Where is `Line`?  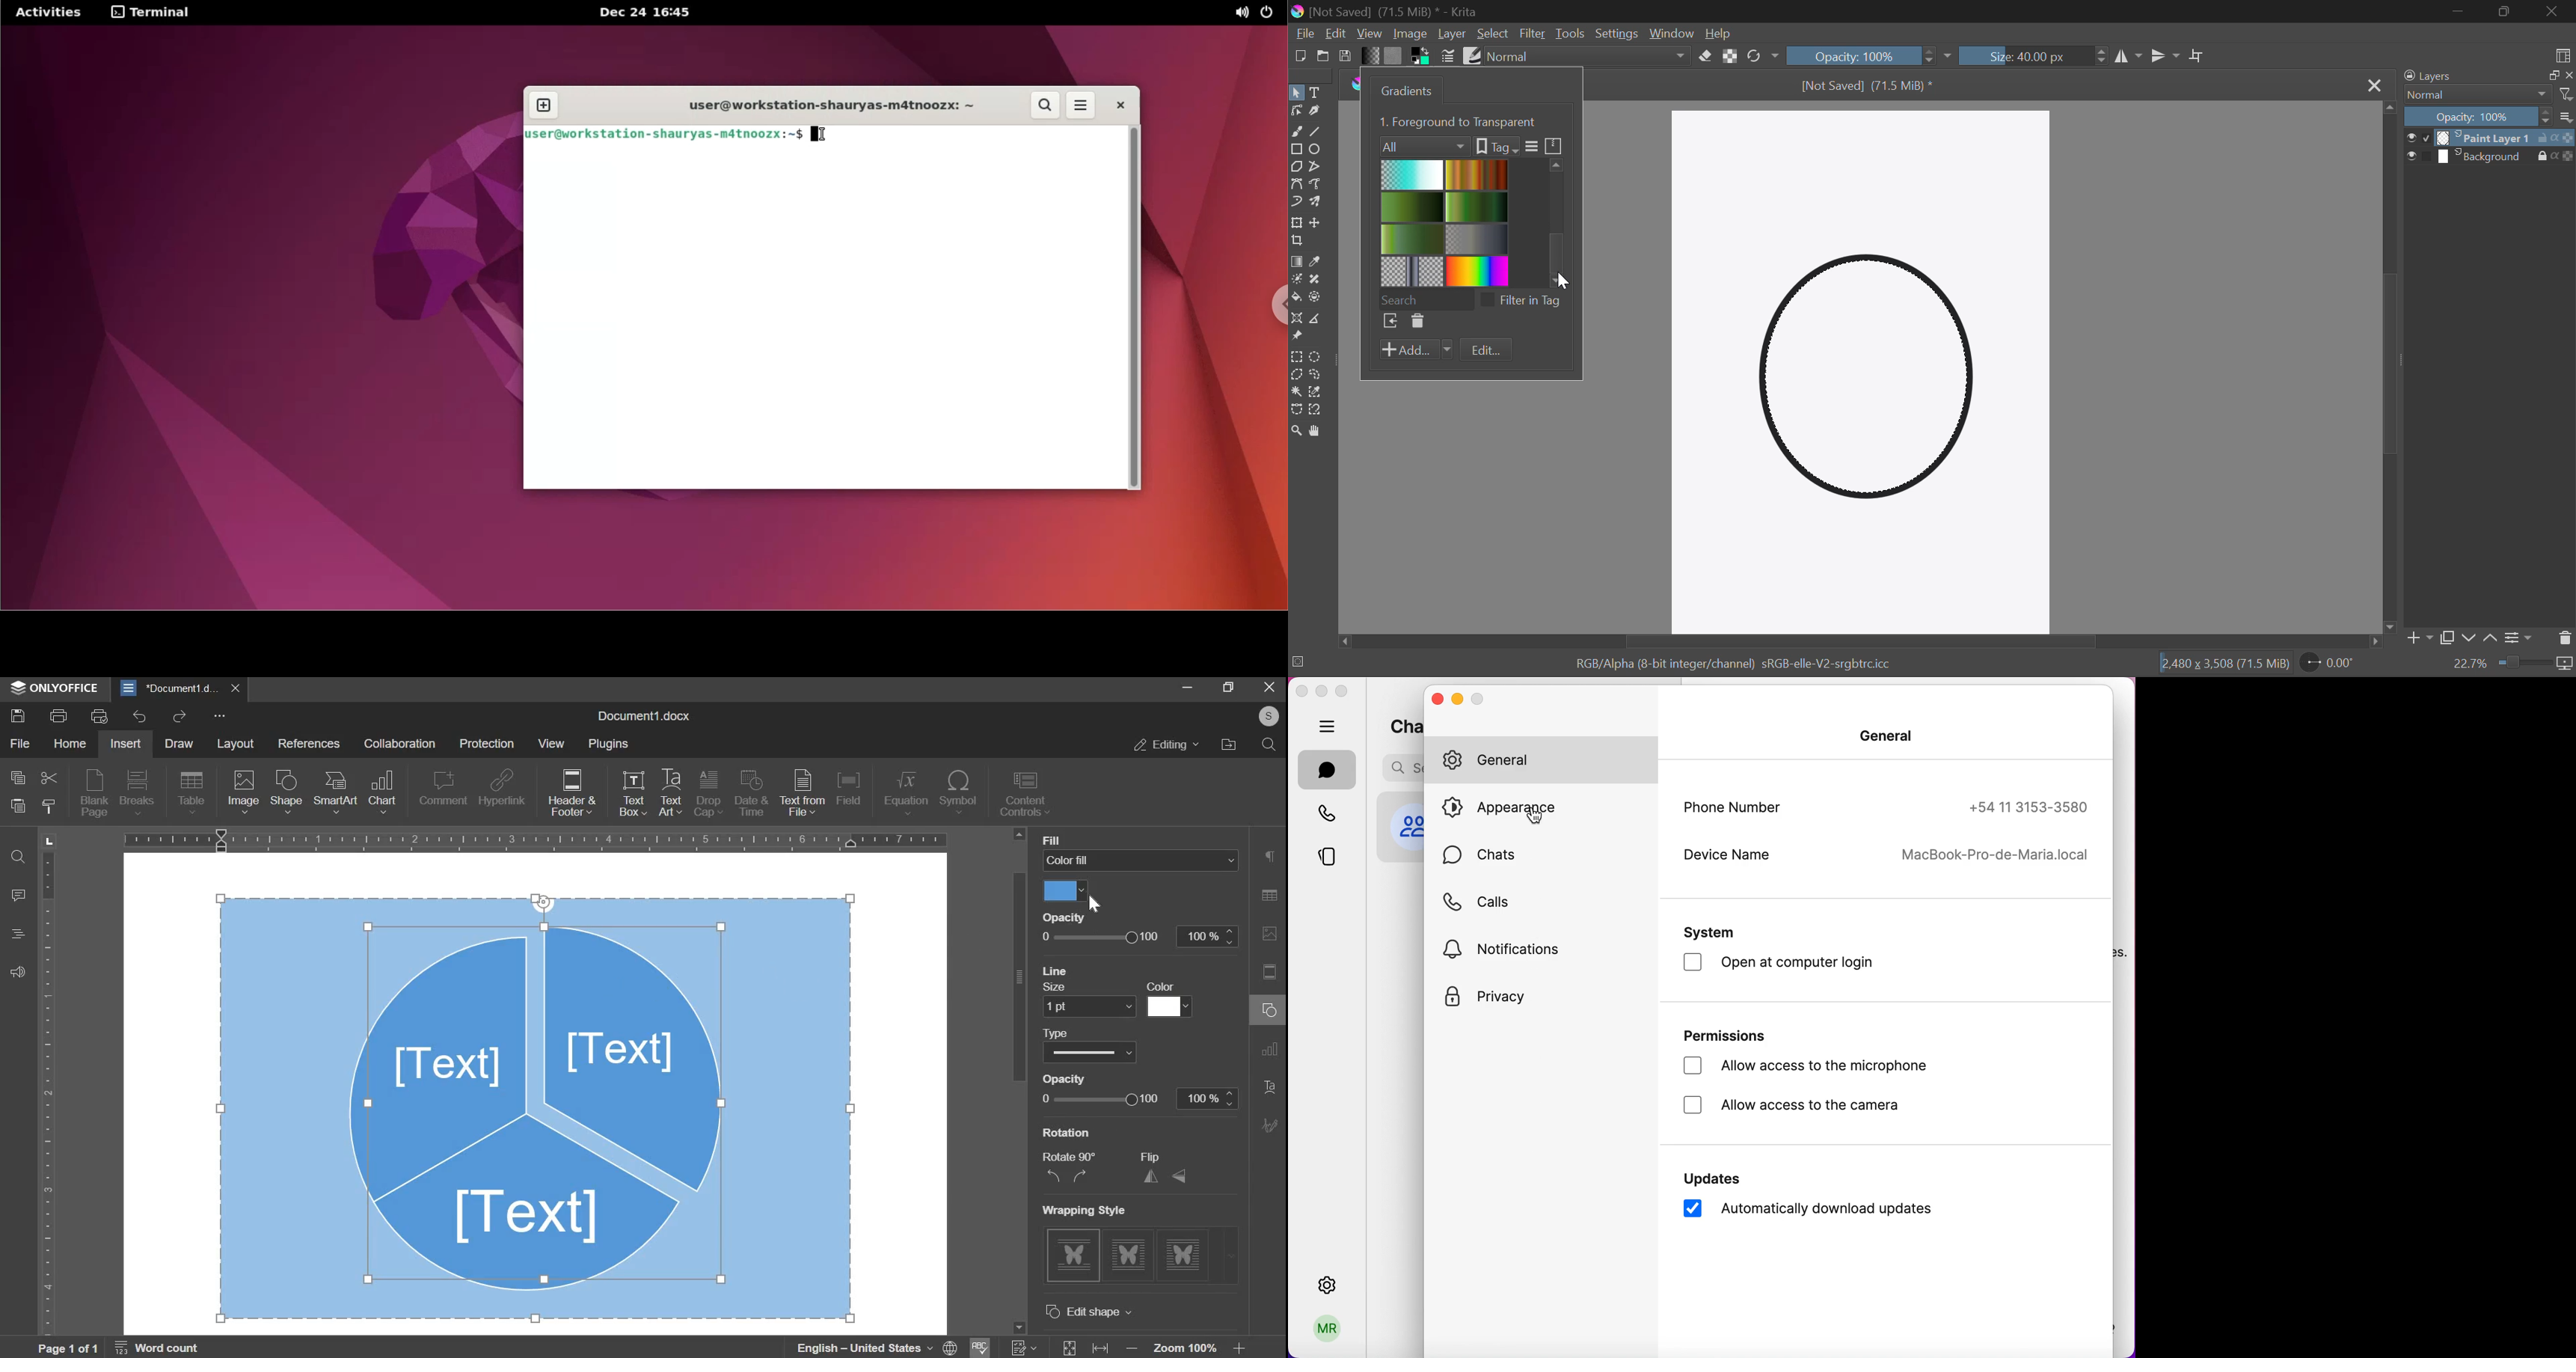
Line is located at coordinates (1317, 132).